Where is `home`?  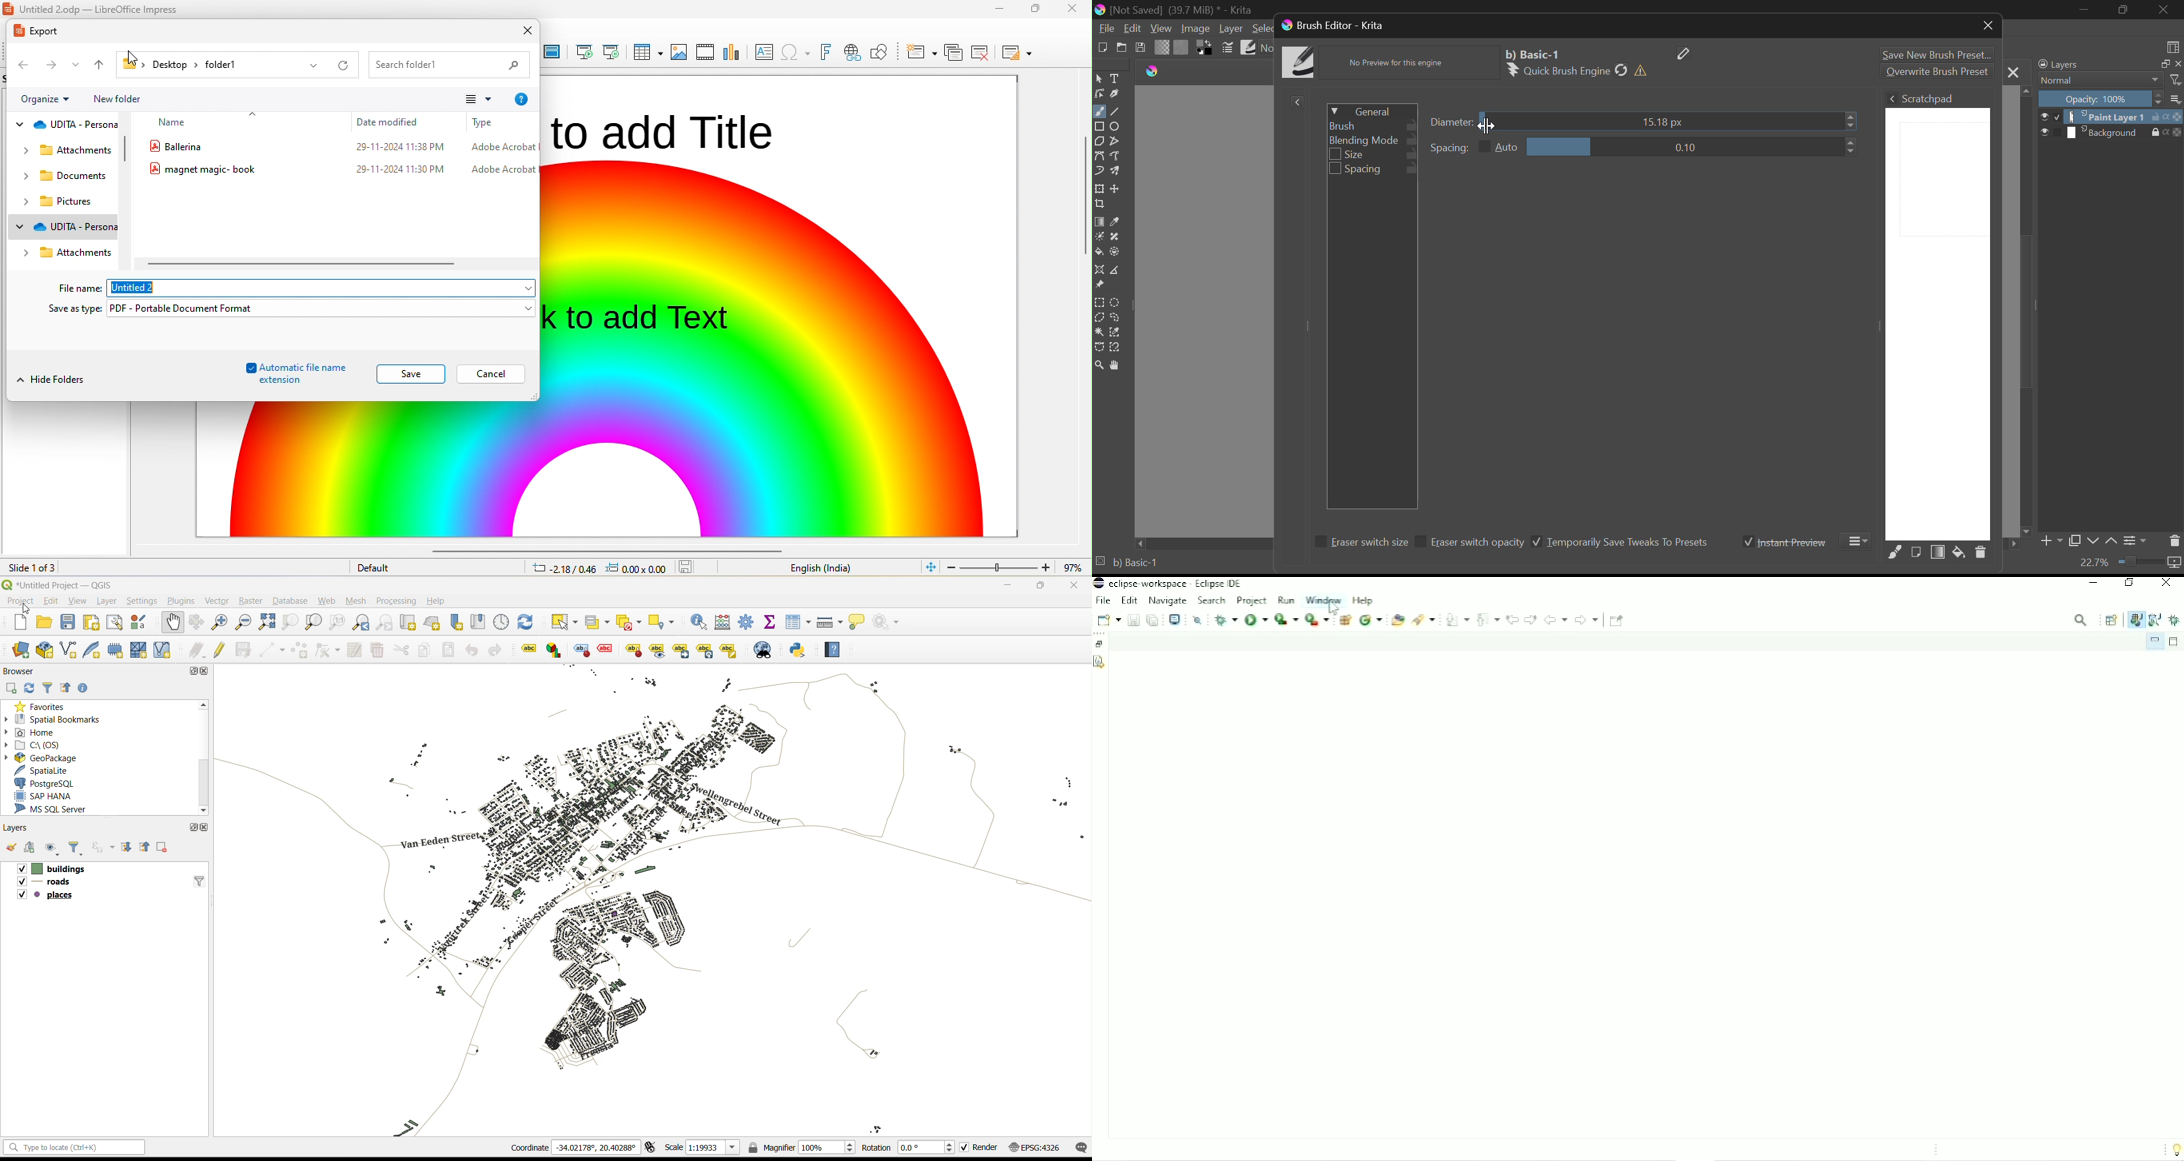 home is located at coordinates (33, 732).